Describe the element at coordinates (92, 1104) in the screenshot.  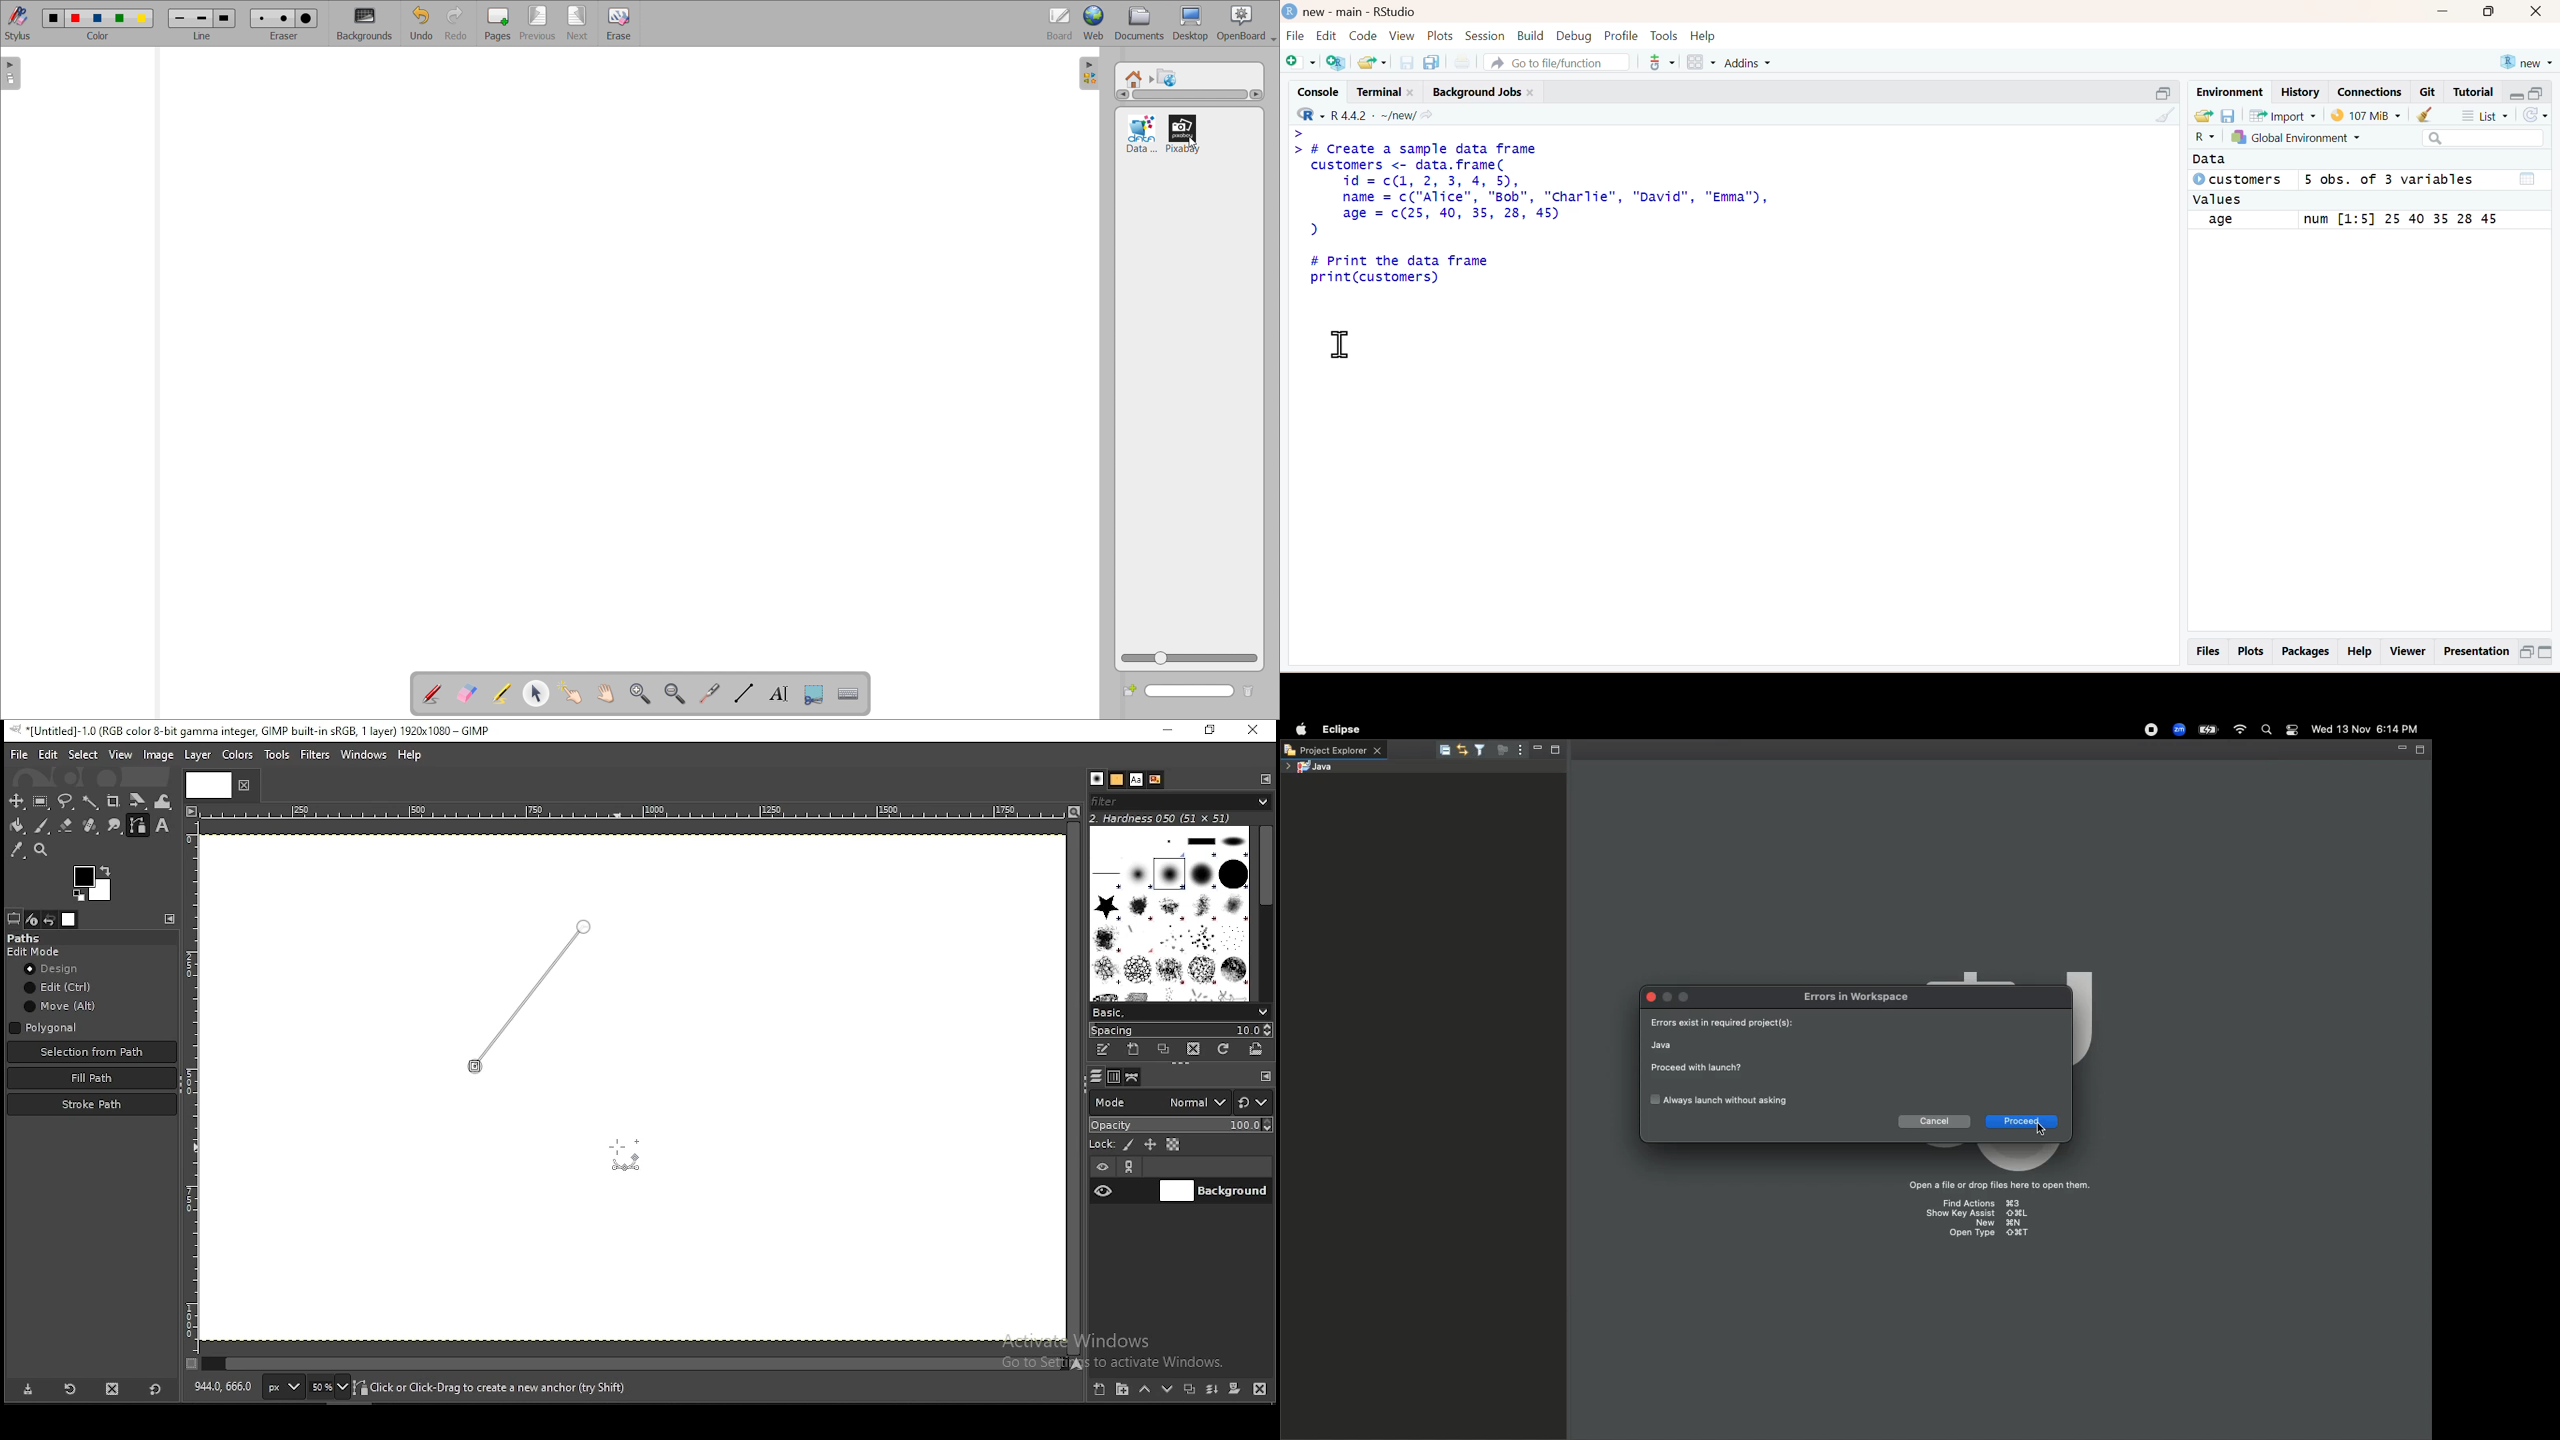
I see `stroke path` at that location.